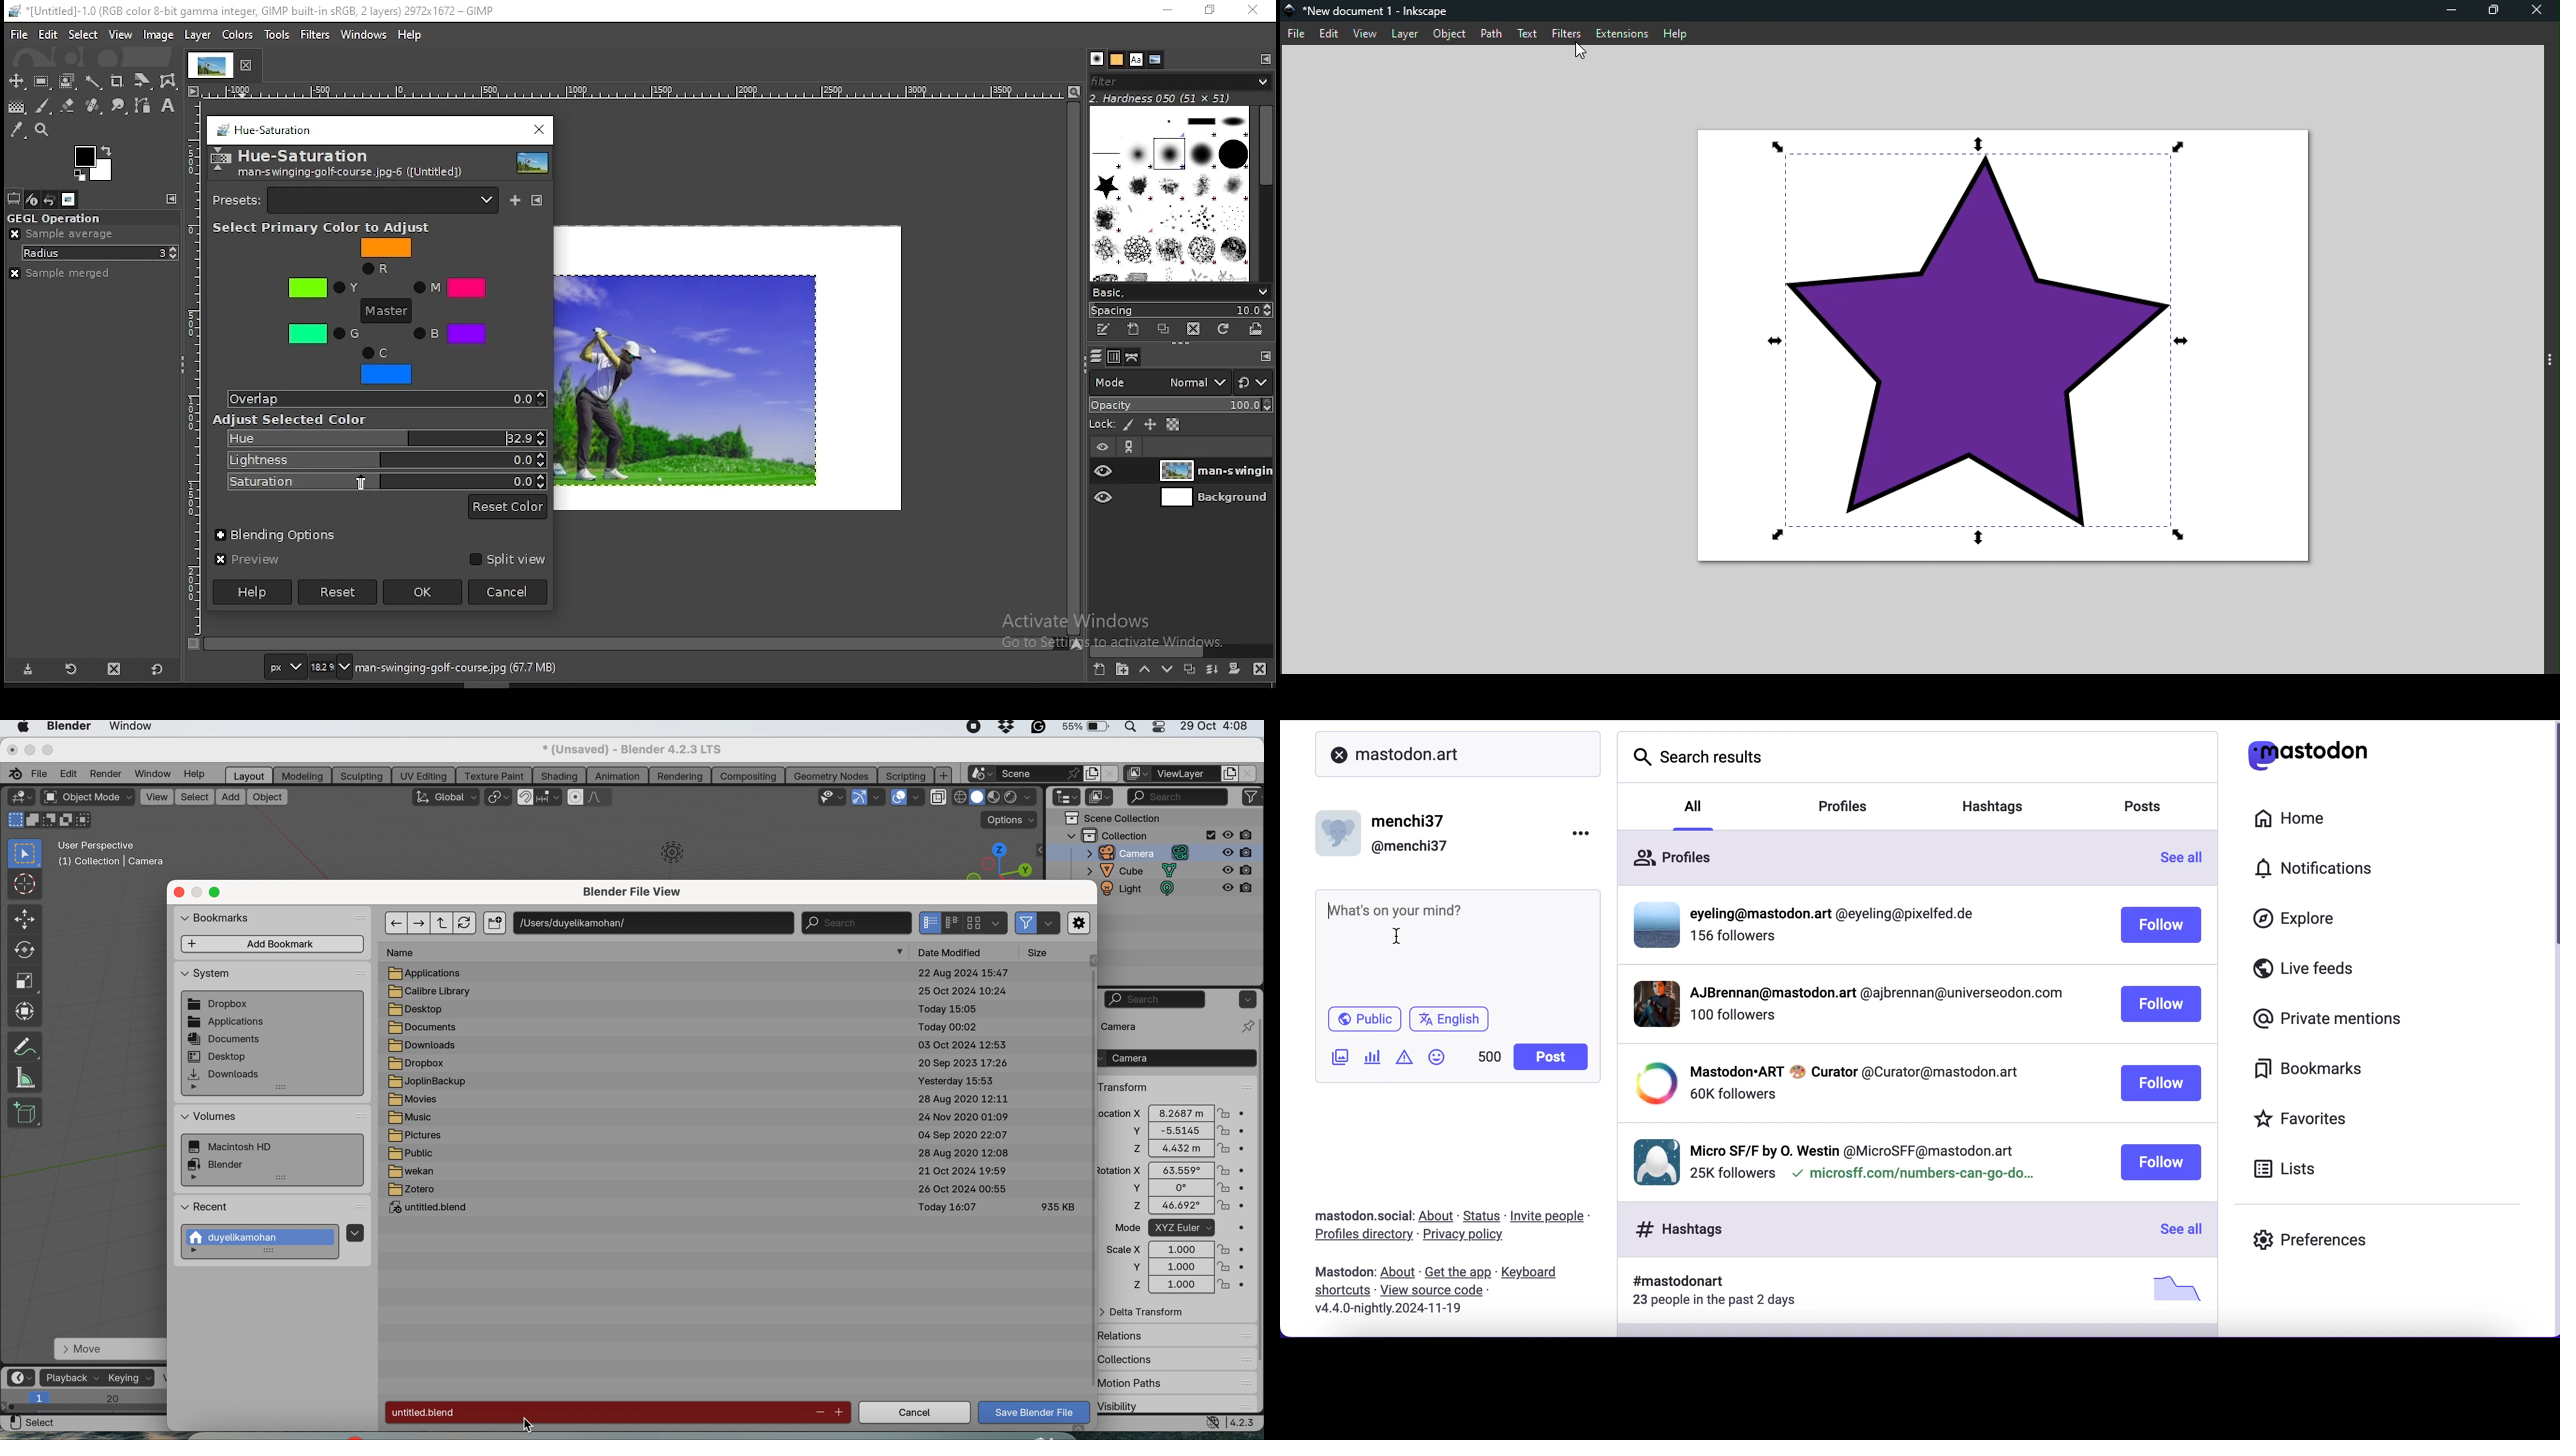 This screenshot has width=2576, height=1456. I want to click on get the app, so click(1457, 1273).